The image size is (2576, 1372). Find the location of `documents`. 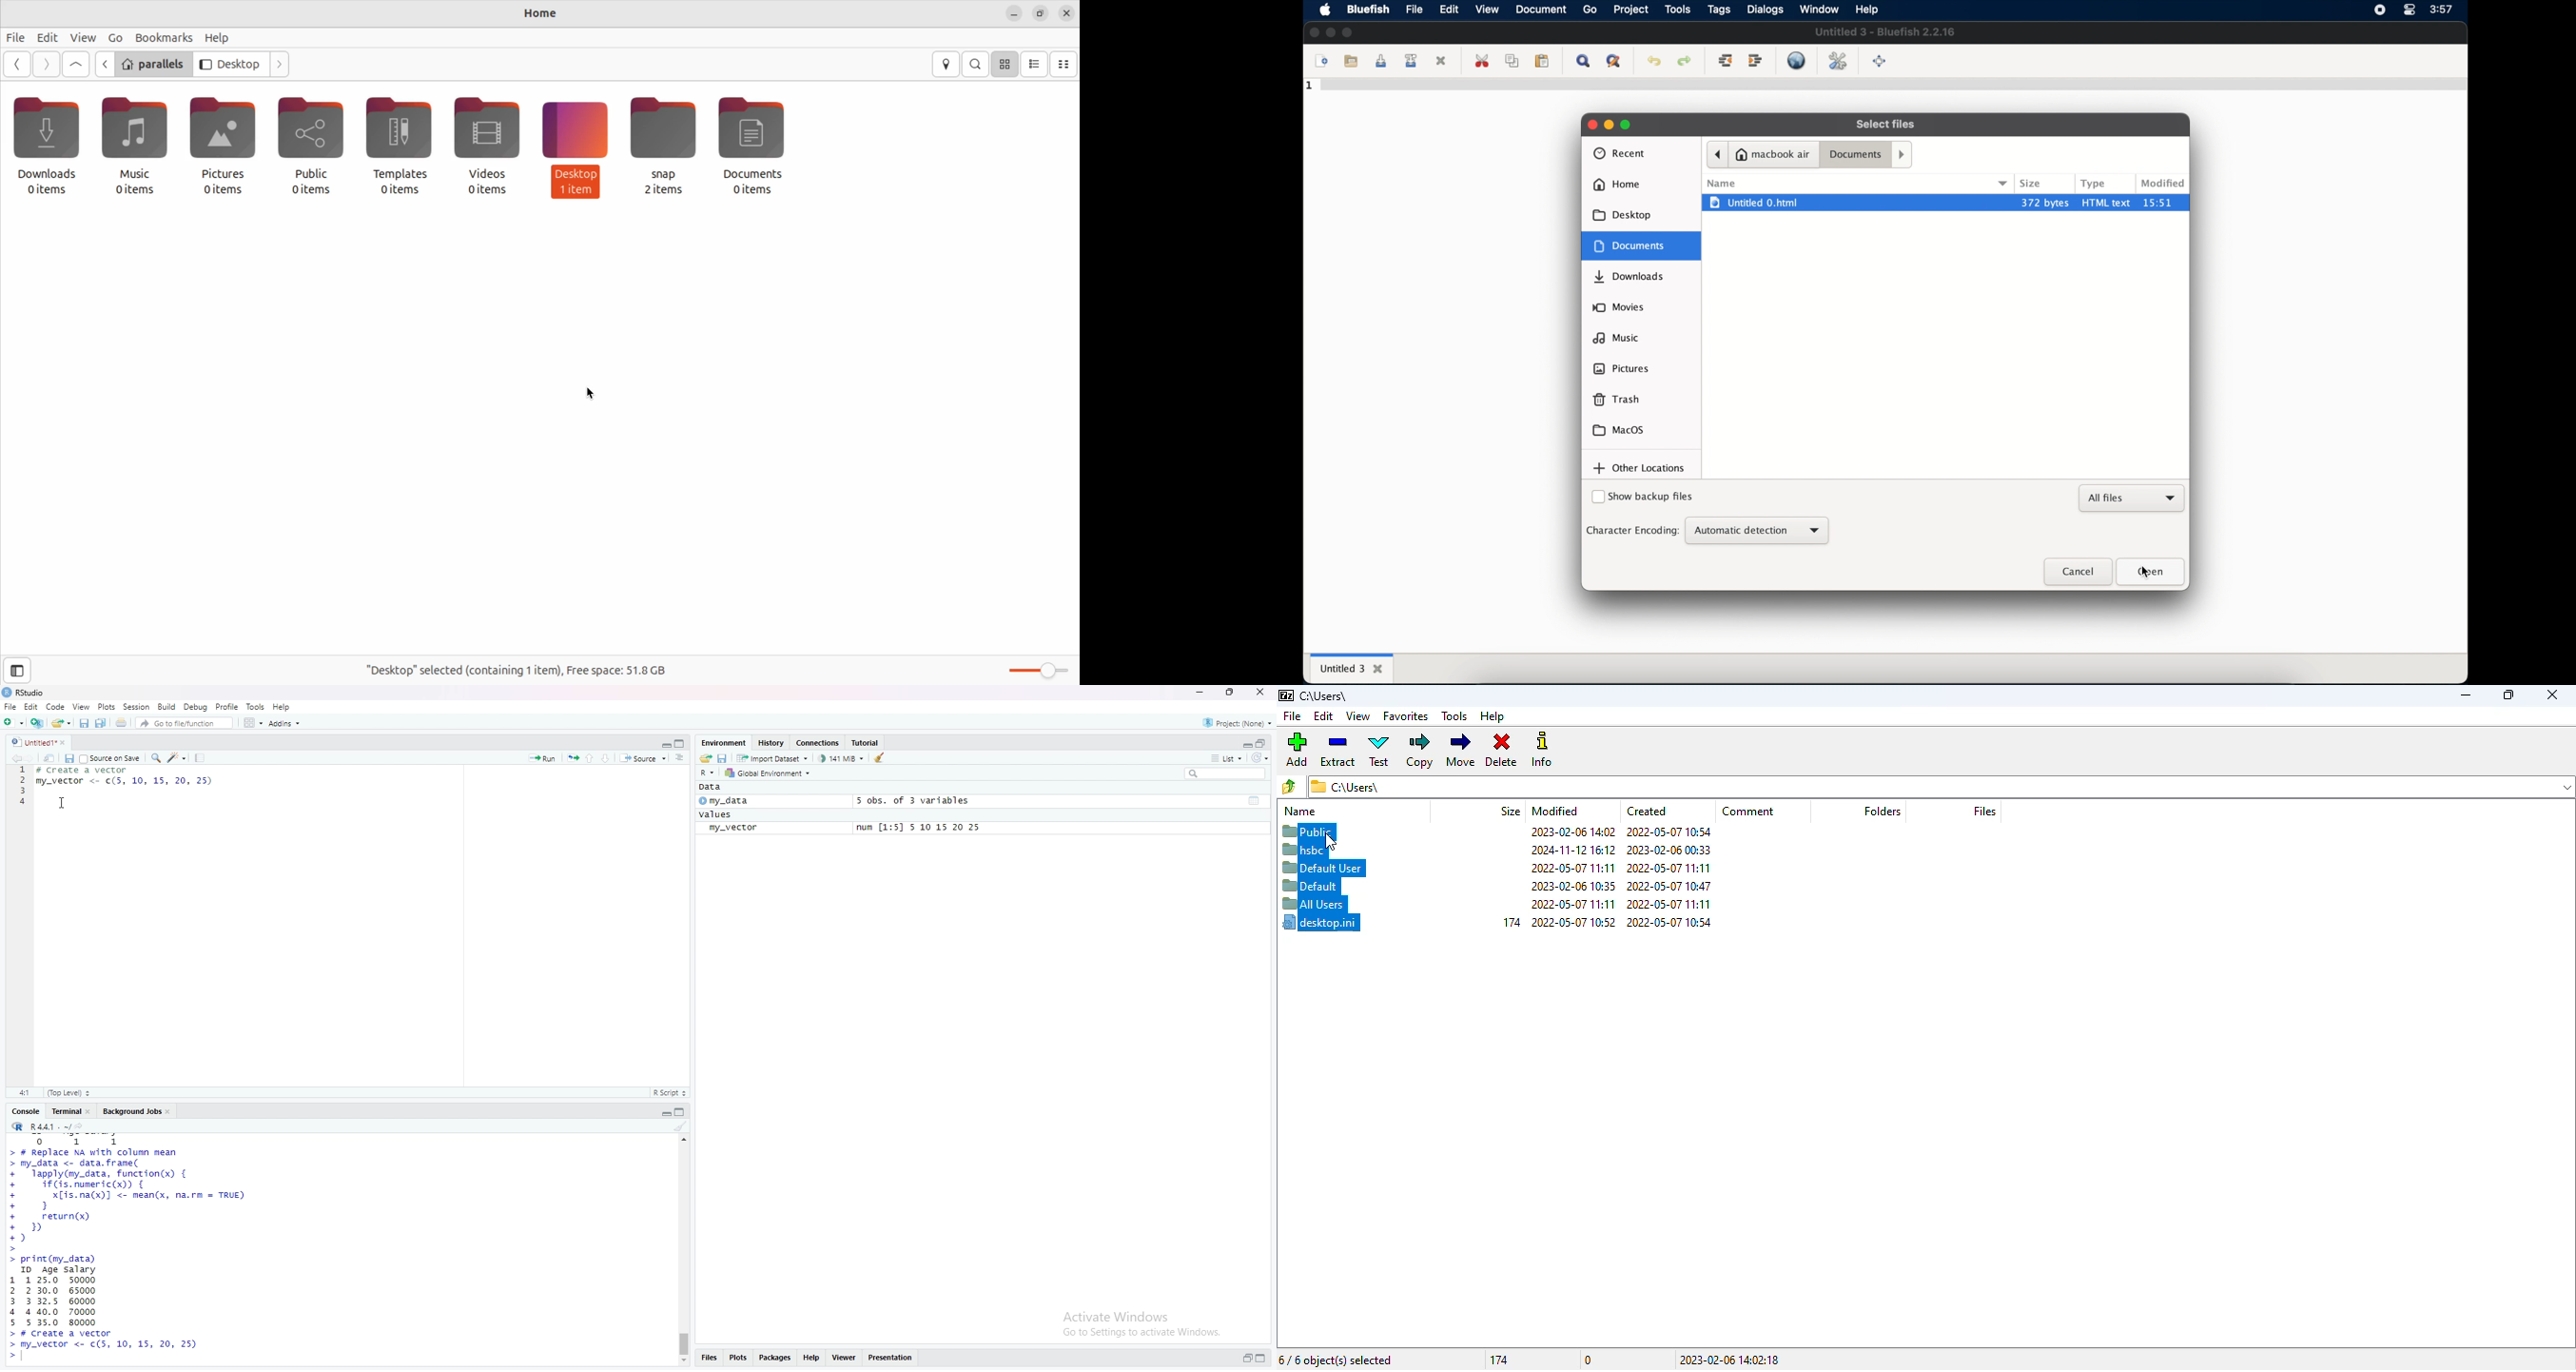

documents is located at coordinates (1856, 155).